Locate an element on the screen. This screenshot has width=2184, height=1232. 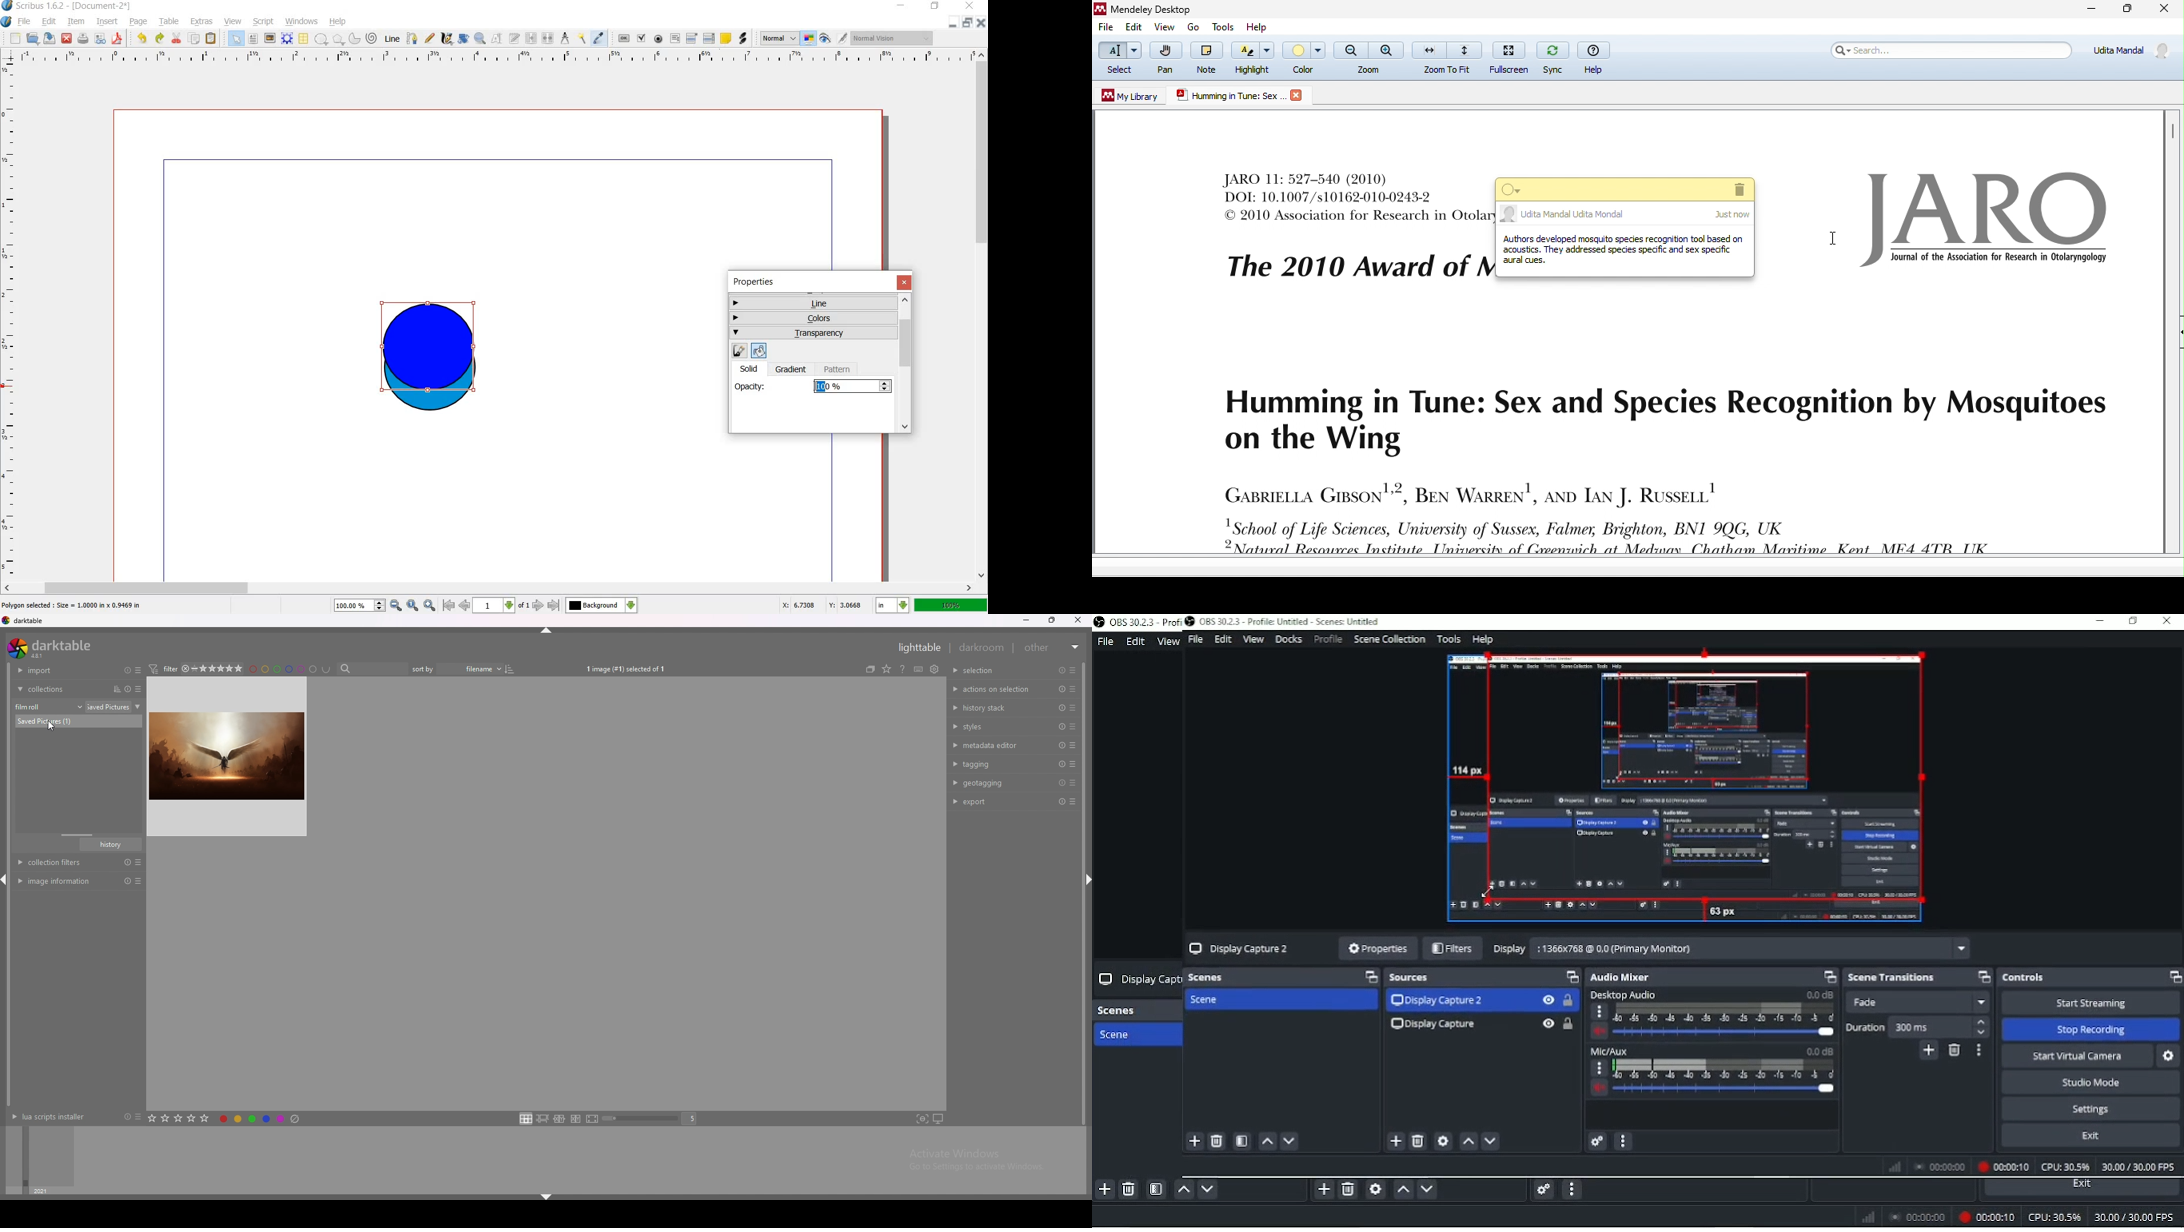
pan is located at coordinates (1170, 59).